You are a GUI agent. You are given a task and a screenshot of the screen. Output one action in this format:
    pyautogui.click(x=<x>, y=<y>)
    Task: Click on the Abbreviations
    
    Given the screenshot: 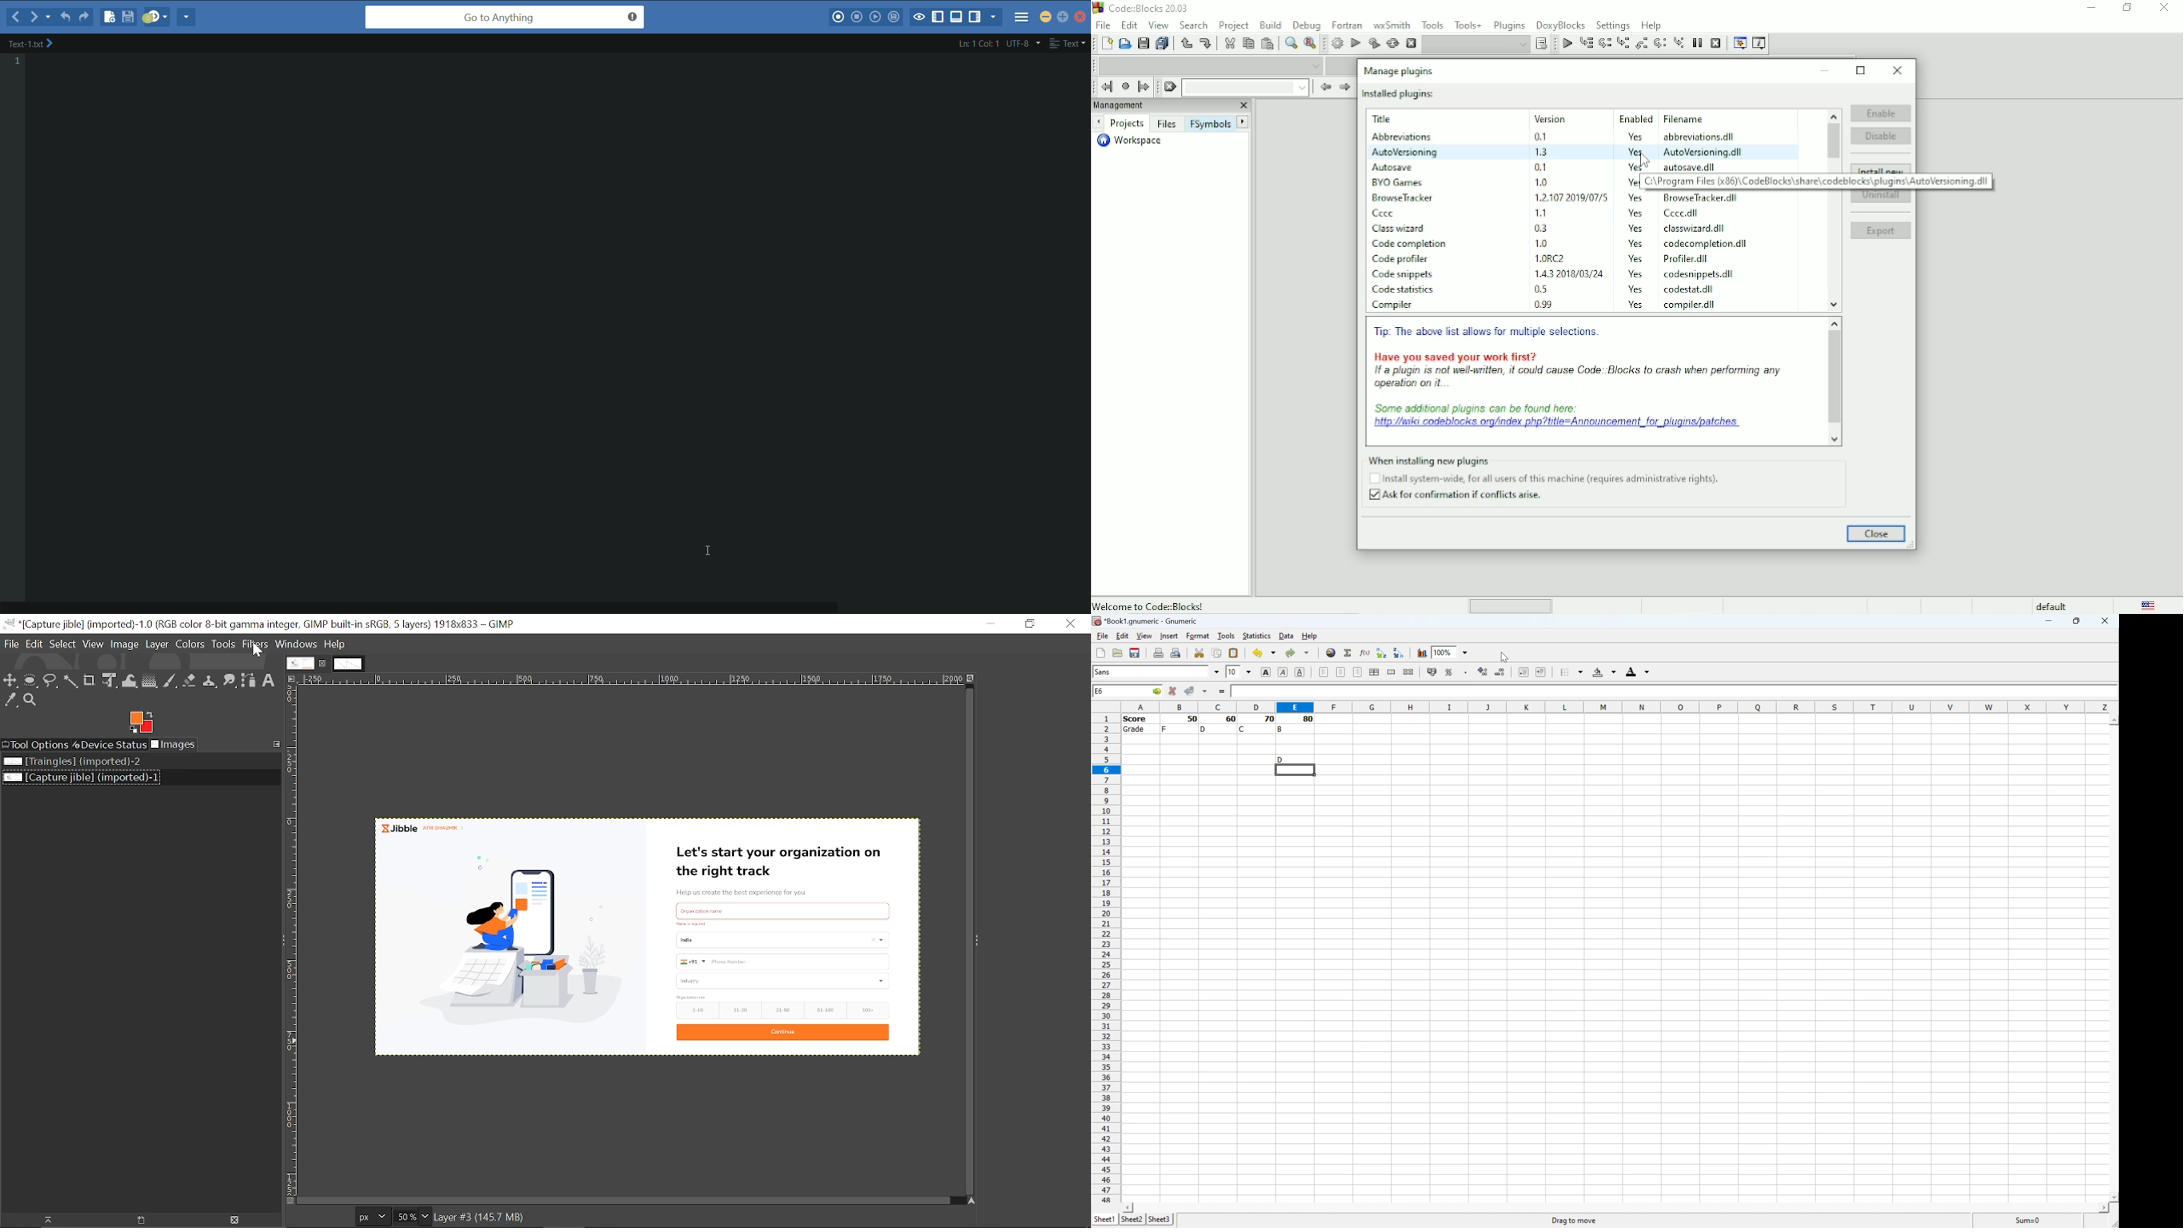 What is the action you would take?
    pyautogui.click(x=1399, y=137)
    